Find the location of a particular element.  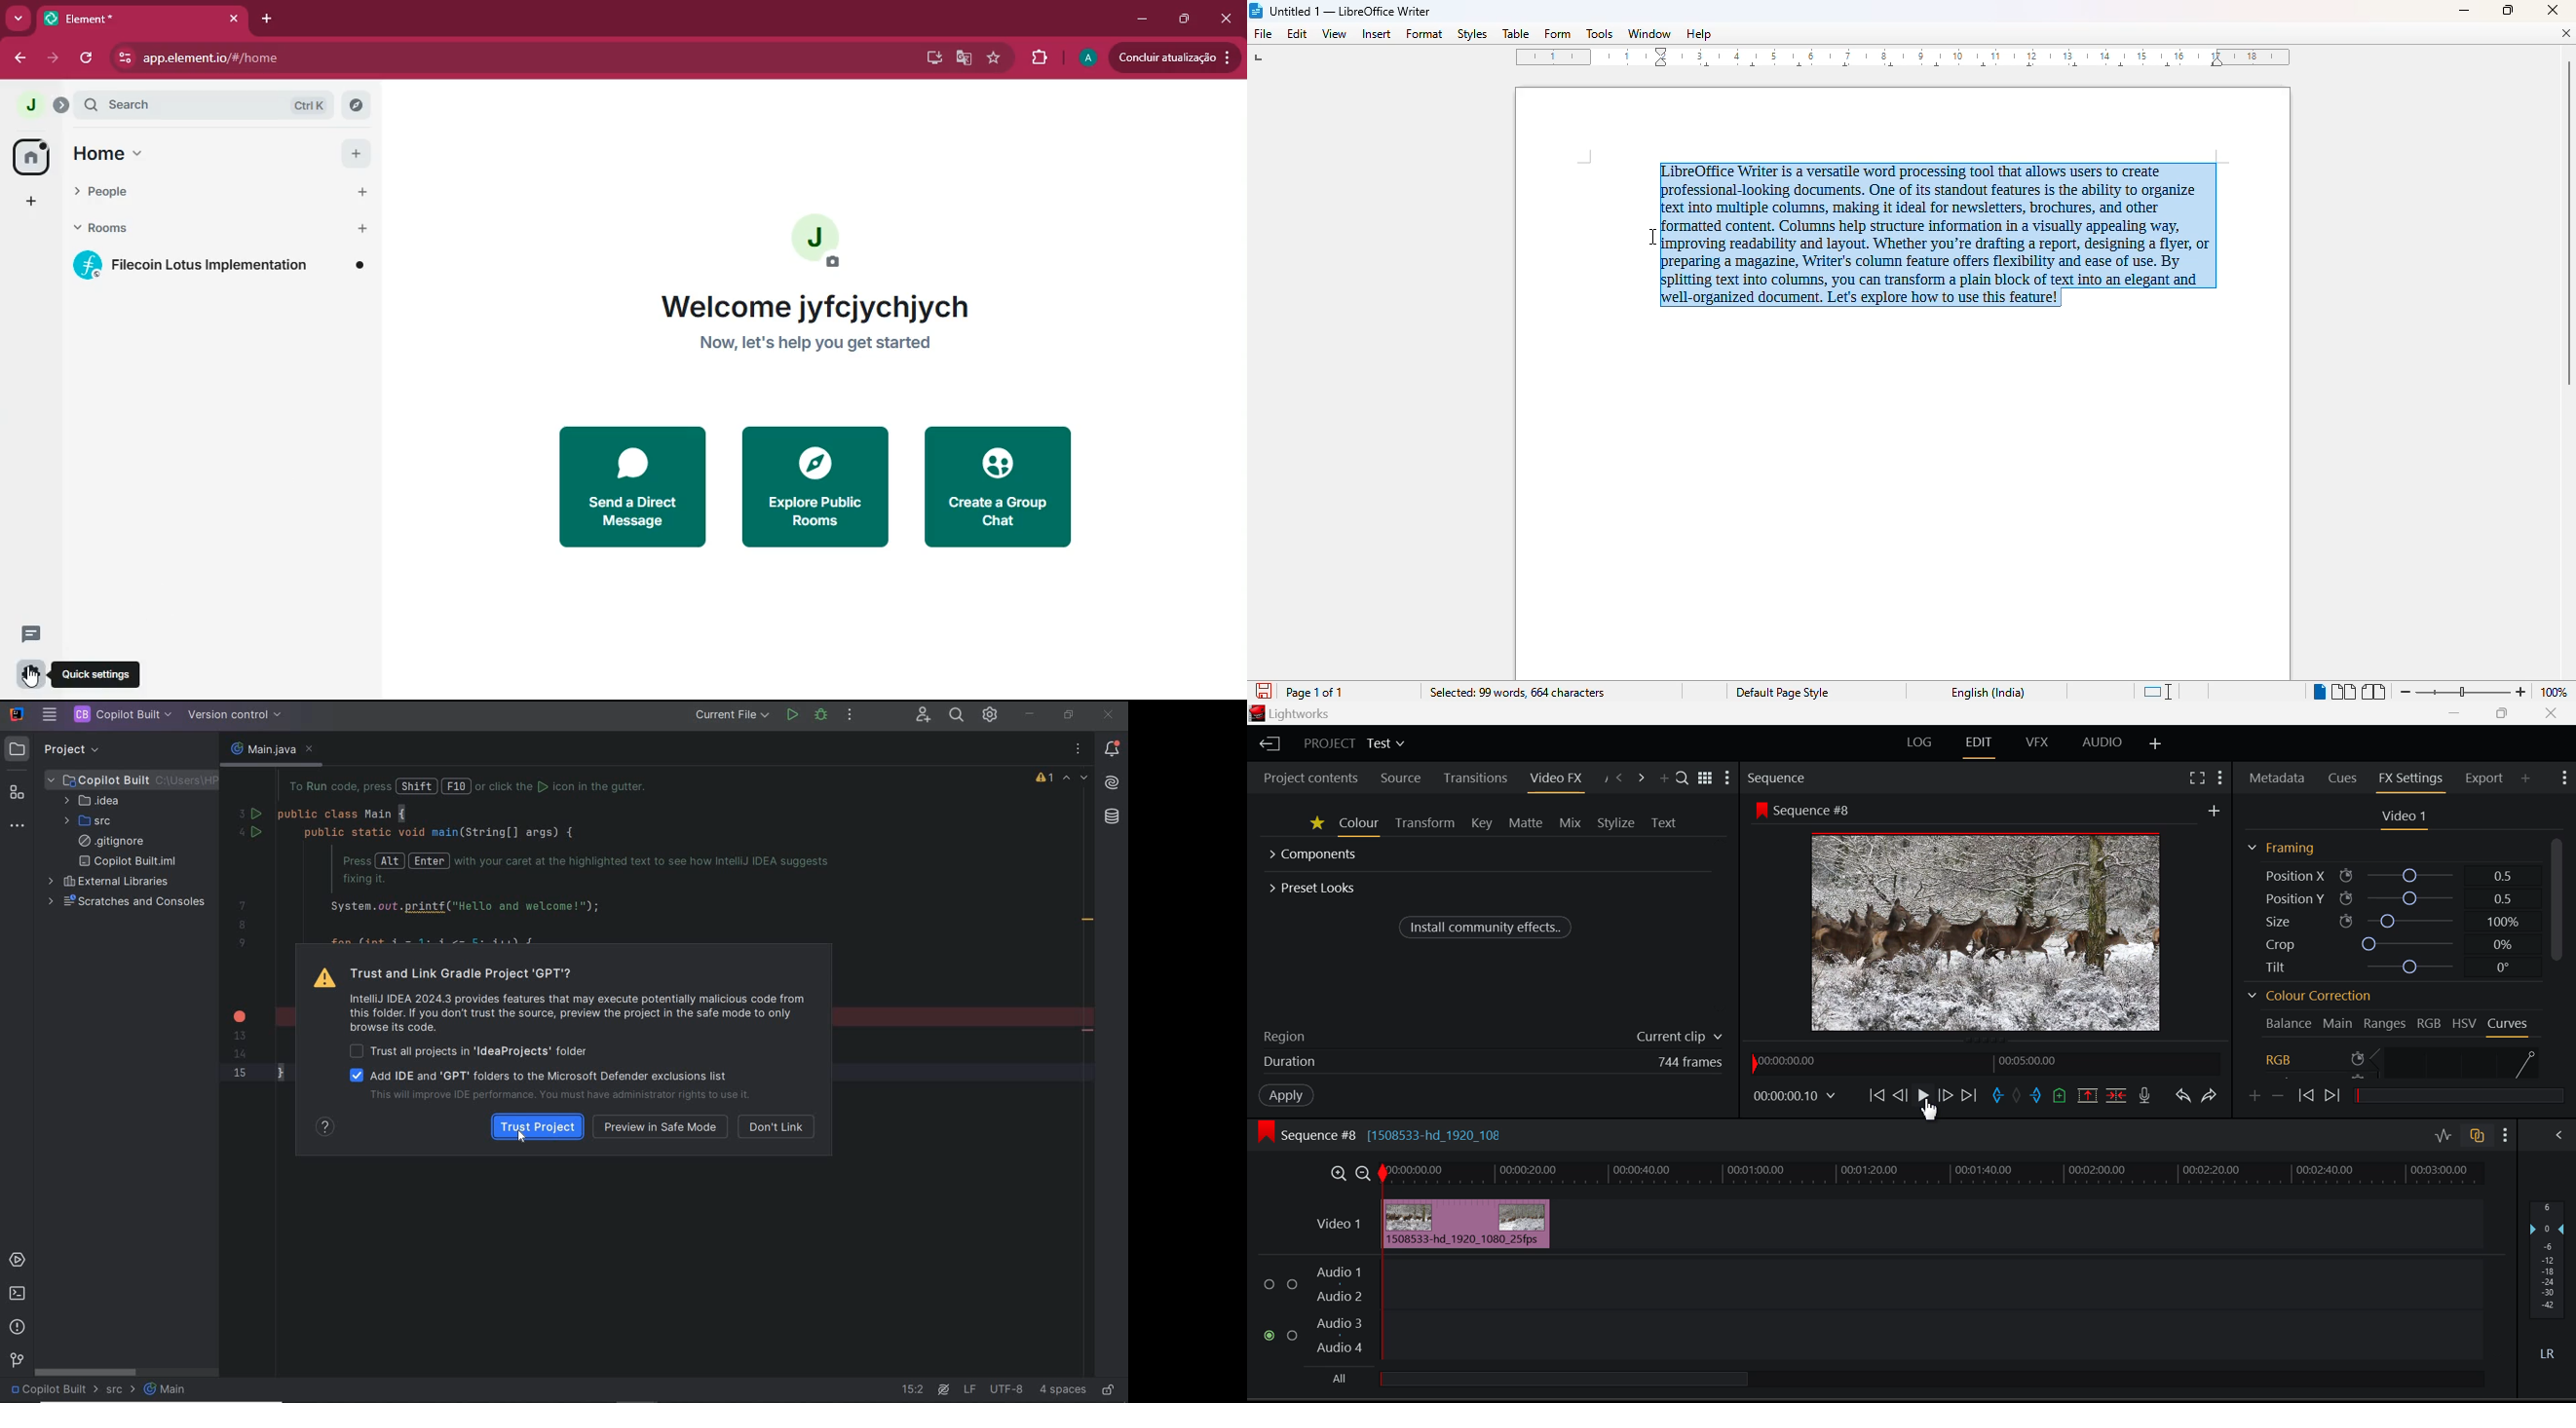

add IDE and GPT folders to the Microsoft Defender exclsuions list is located at coordinates (536, 1076).